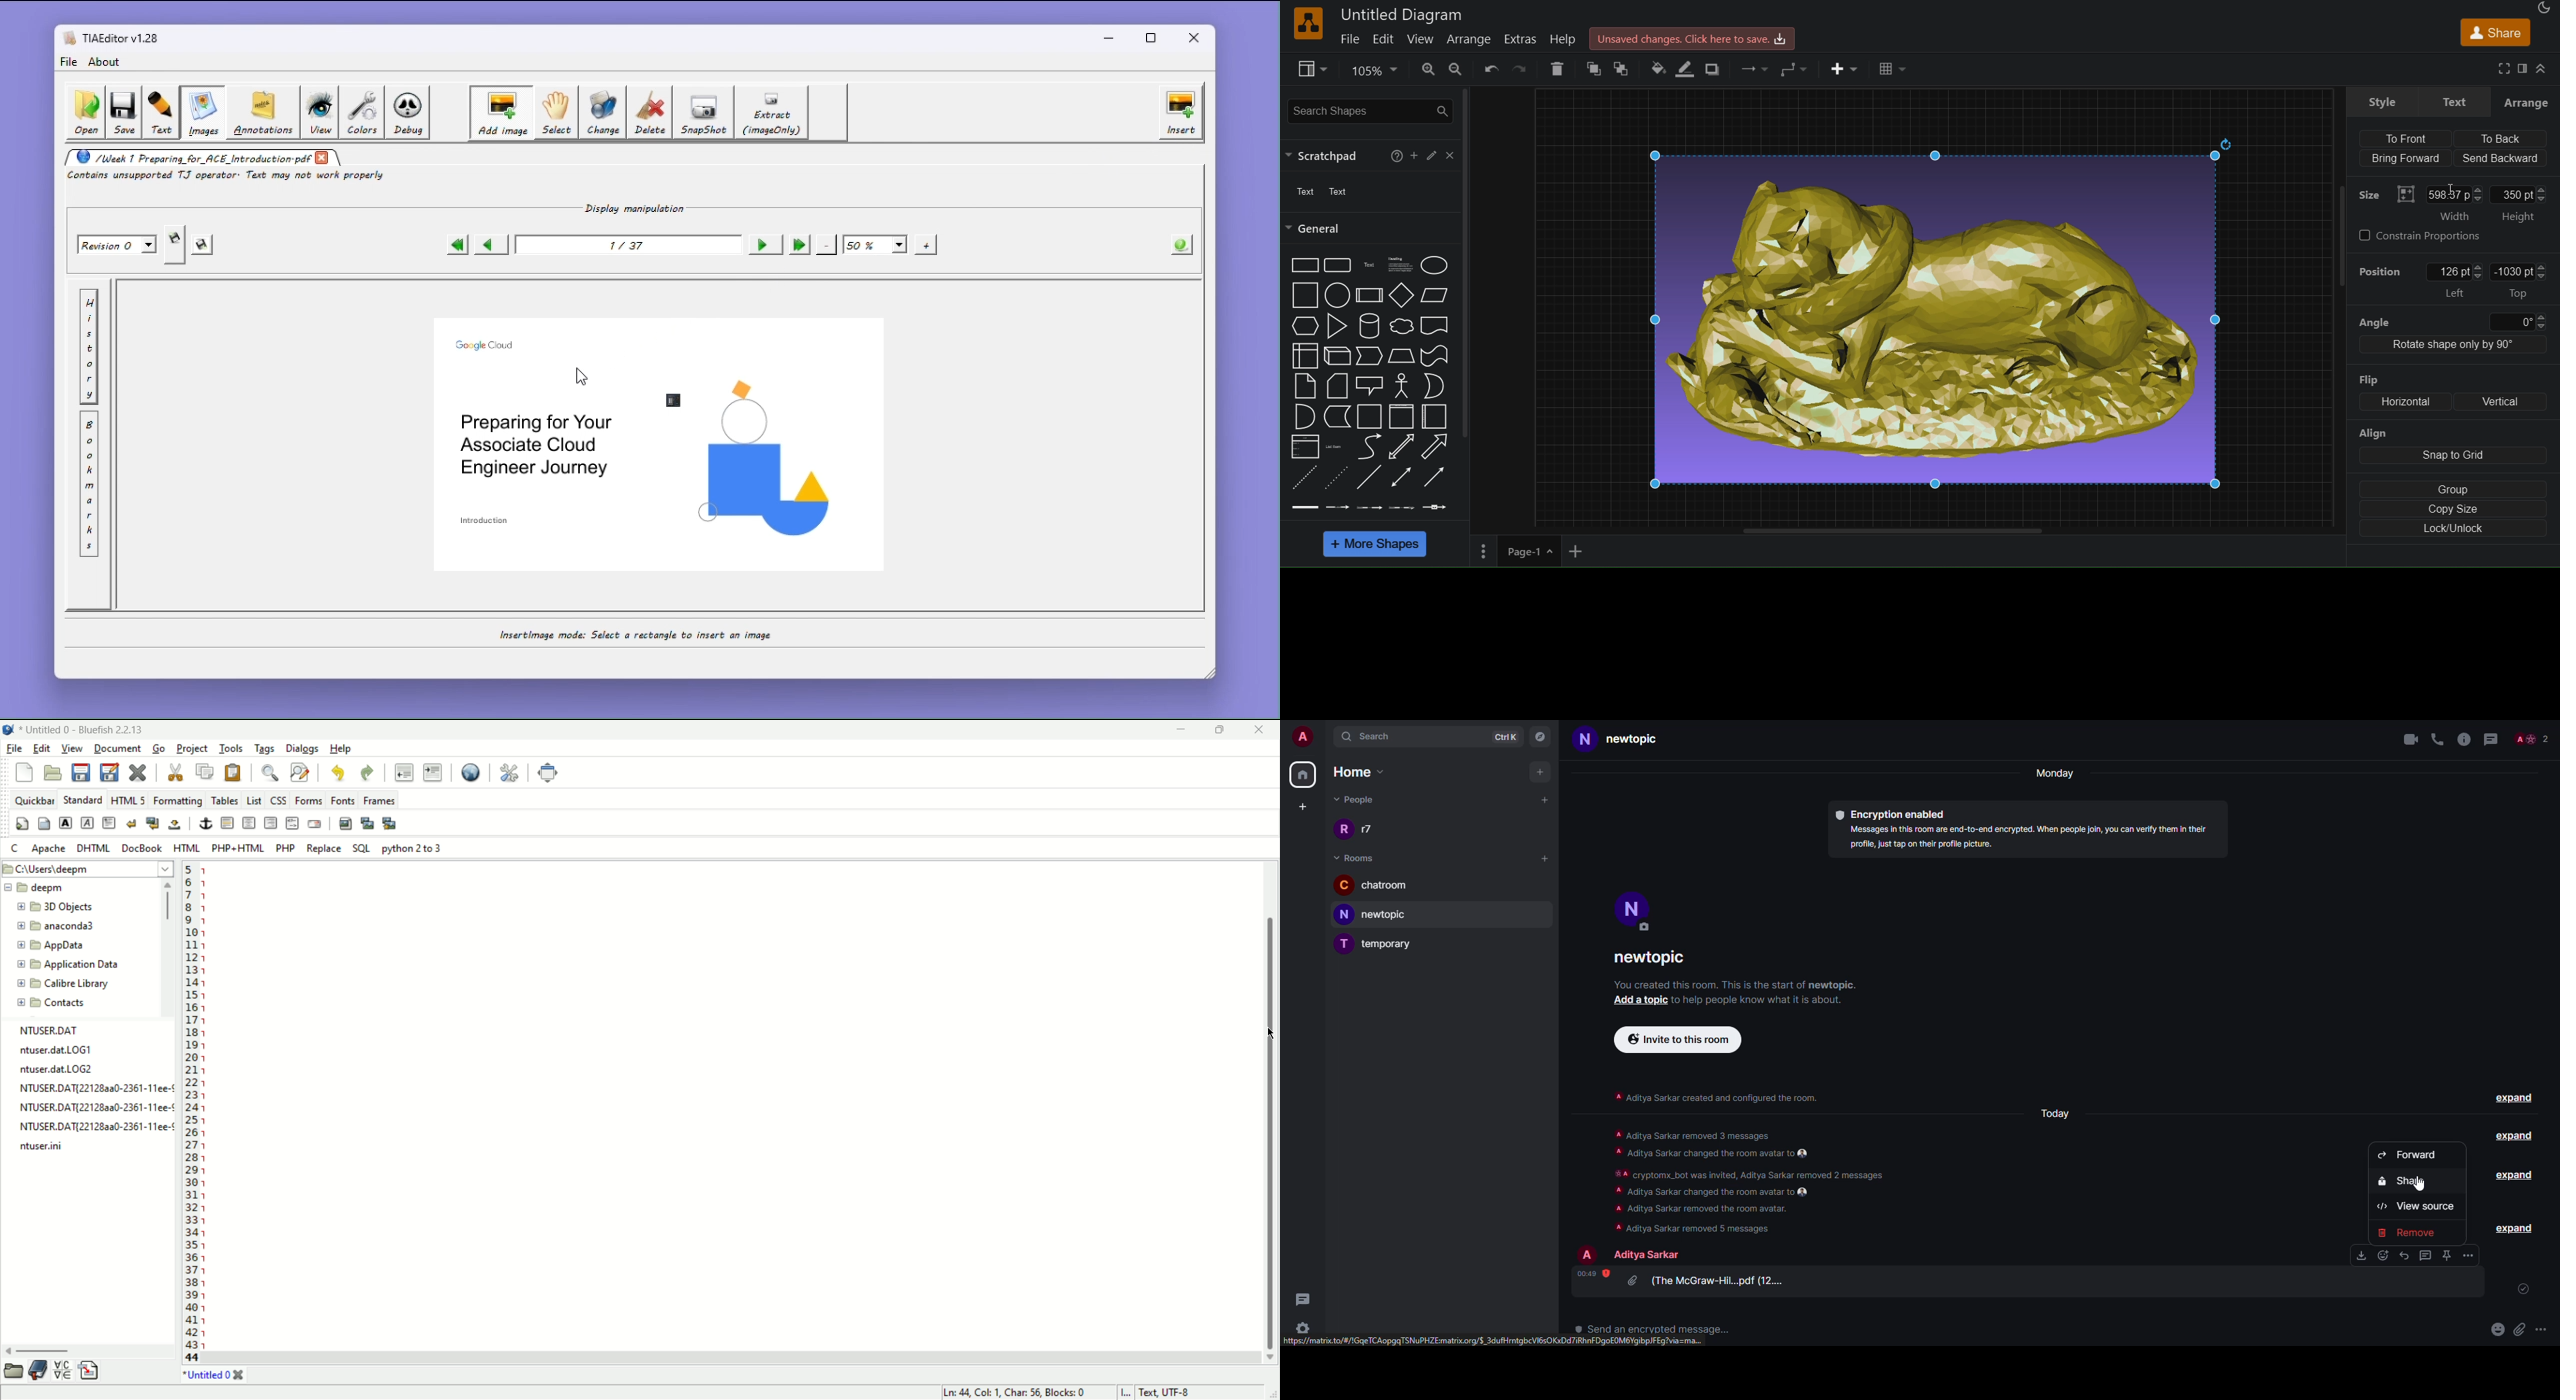  Describe the element at coordinates (1632, 907) in the screenshot. I see `profile` at that location.